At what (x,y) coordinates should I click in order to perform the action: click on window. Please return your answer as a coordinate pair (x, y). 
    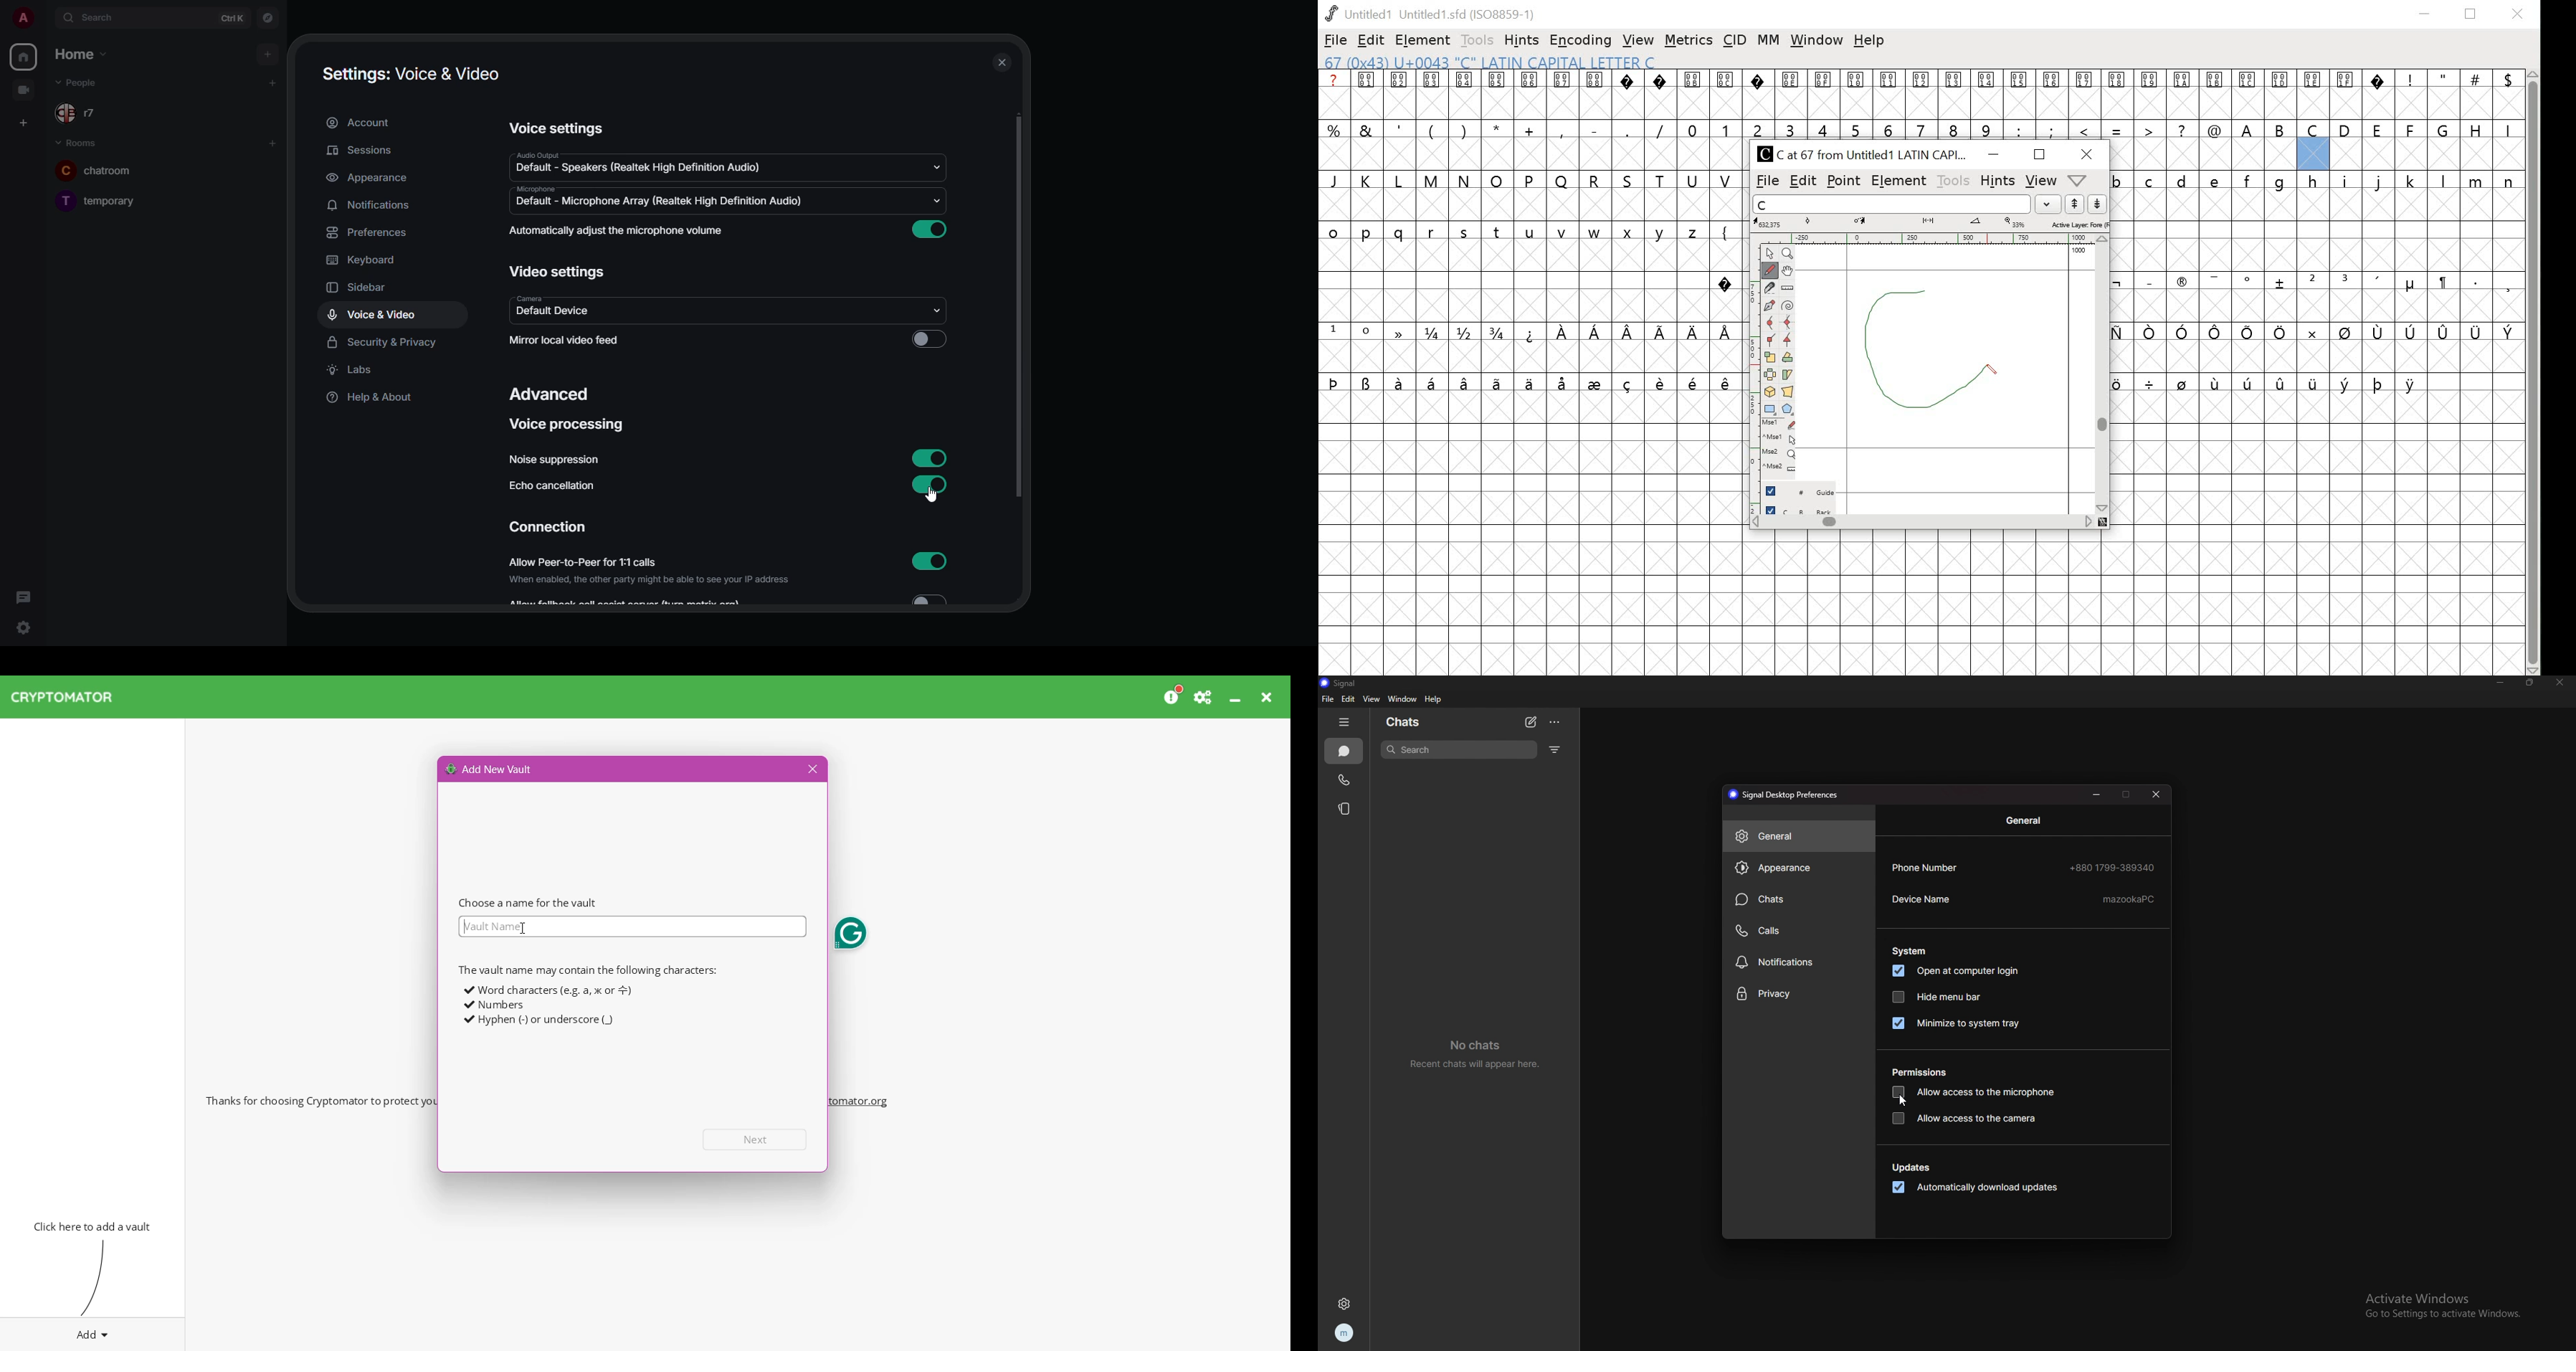
    Looking at the image, I should click on (1818, 43).